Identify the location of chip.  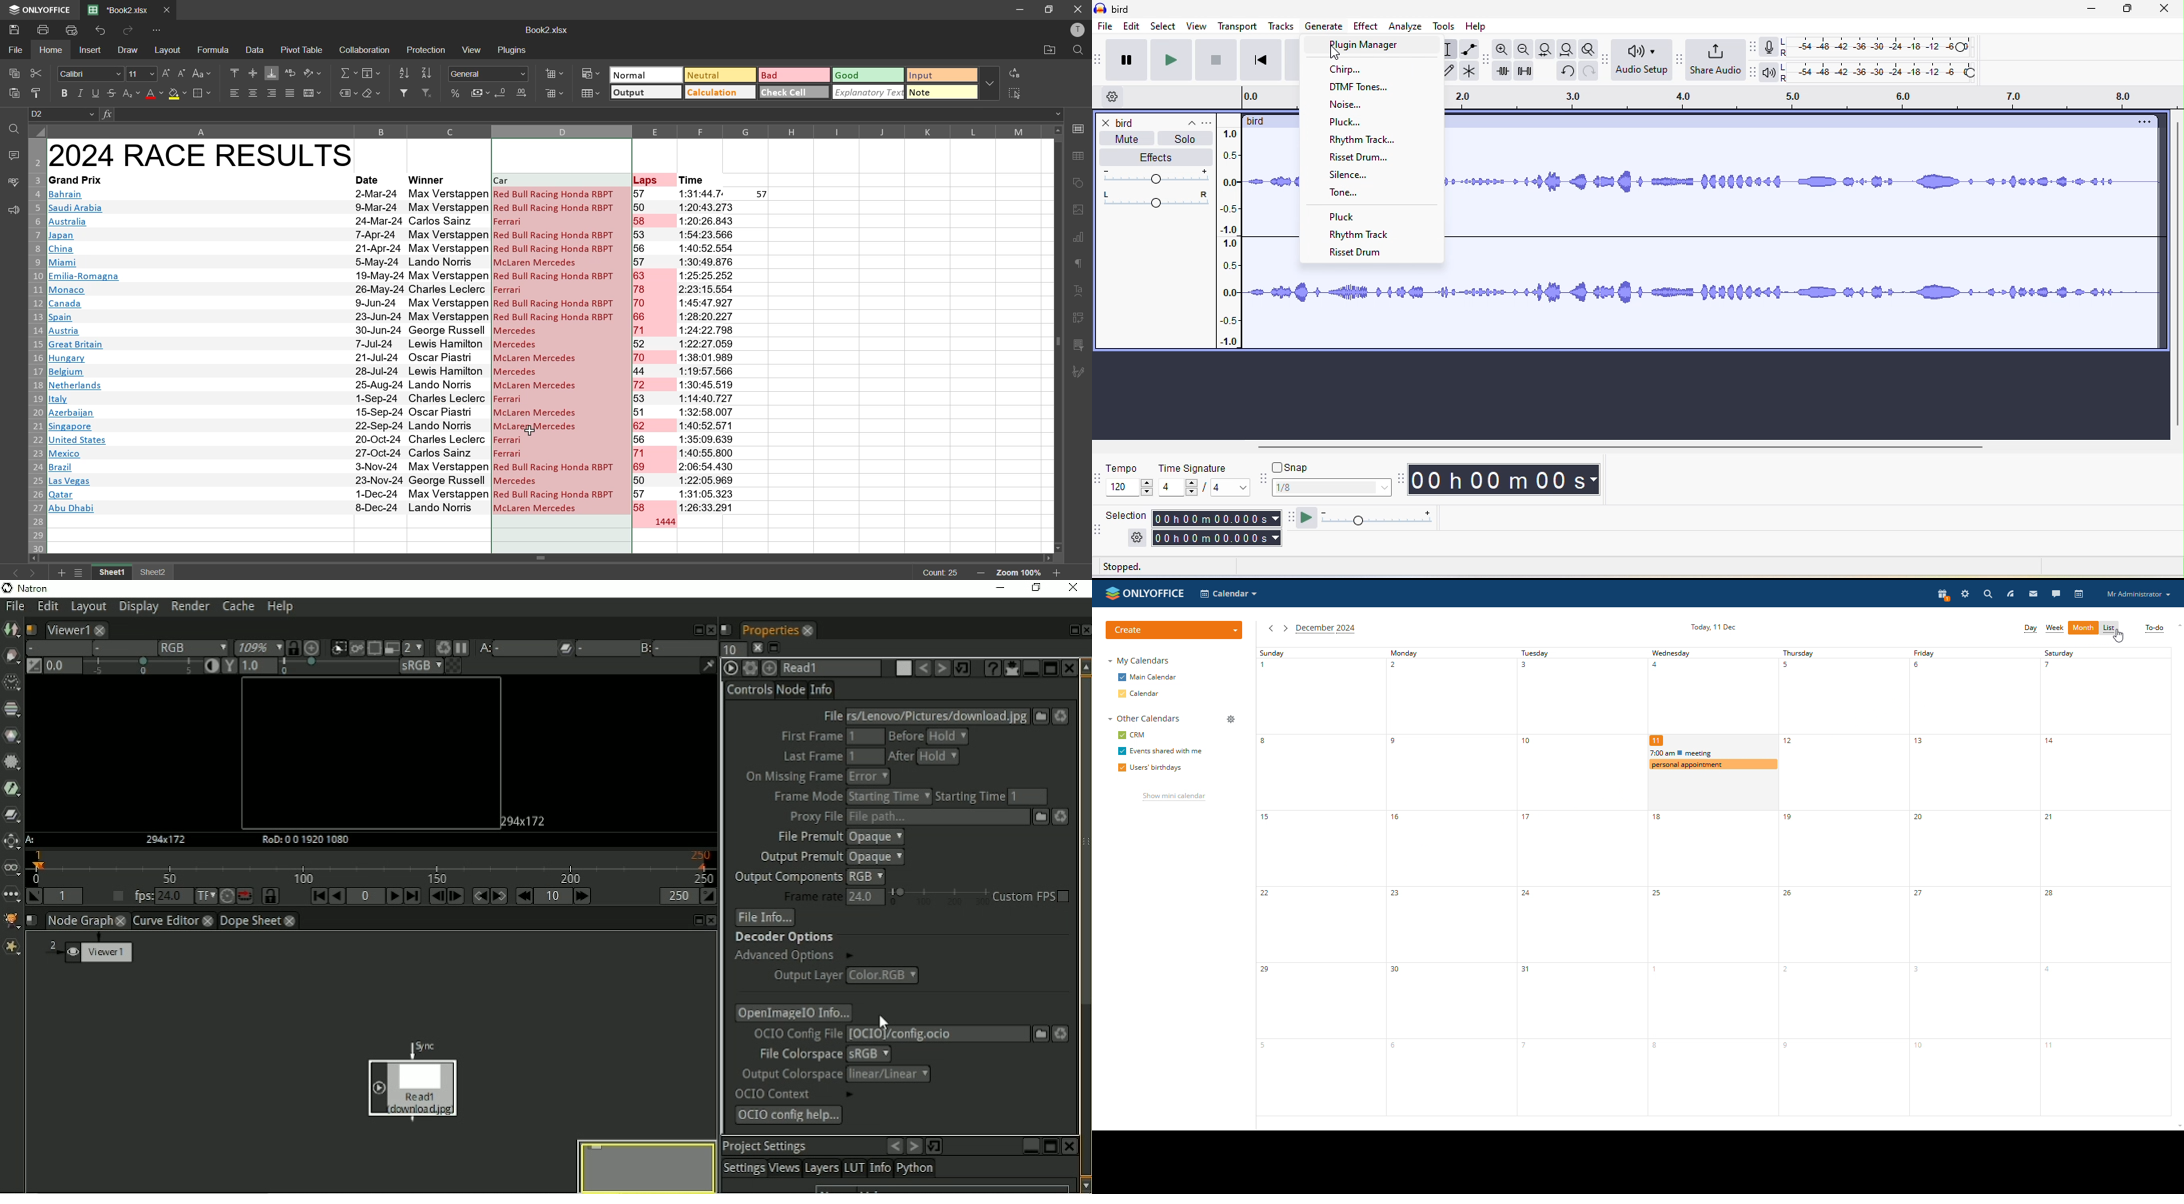
(1356, 70).